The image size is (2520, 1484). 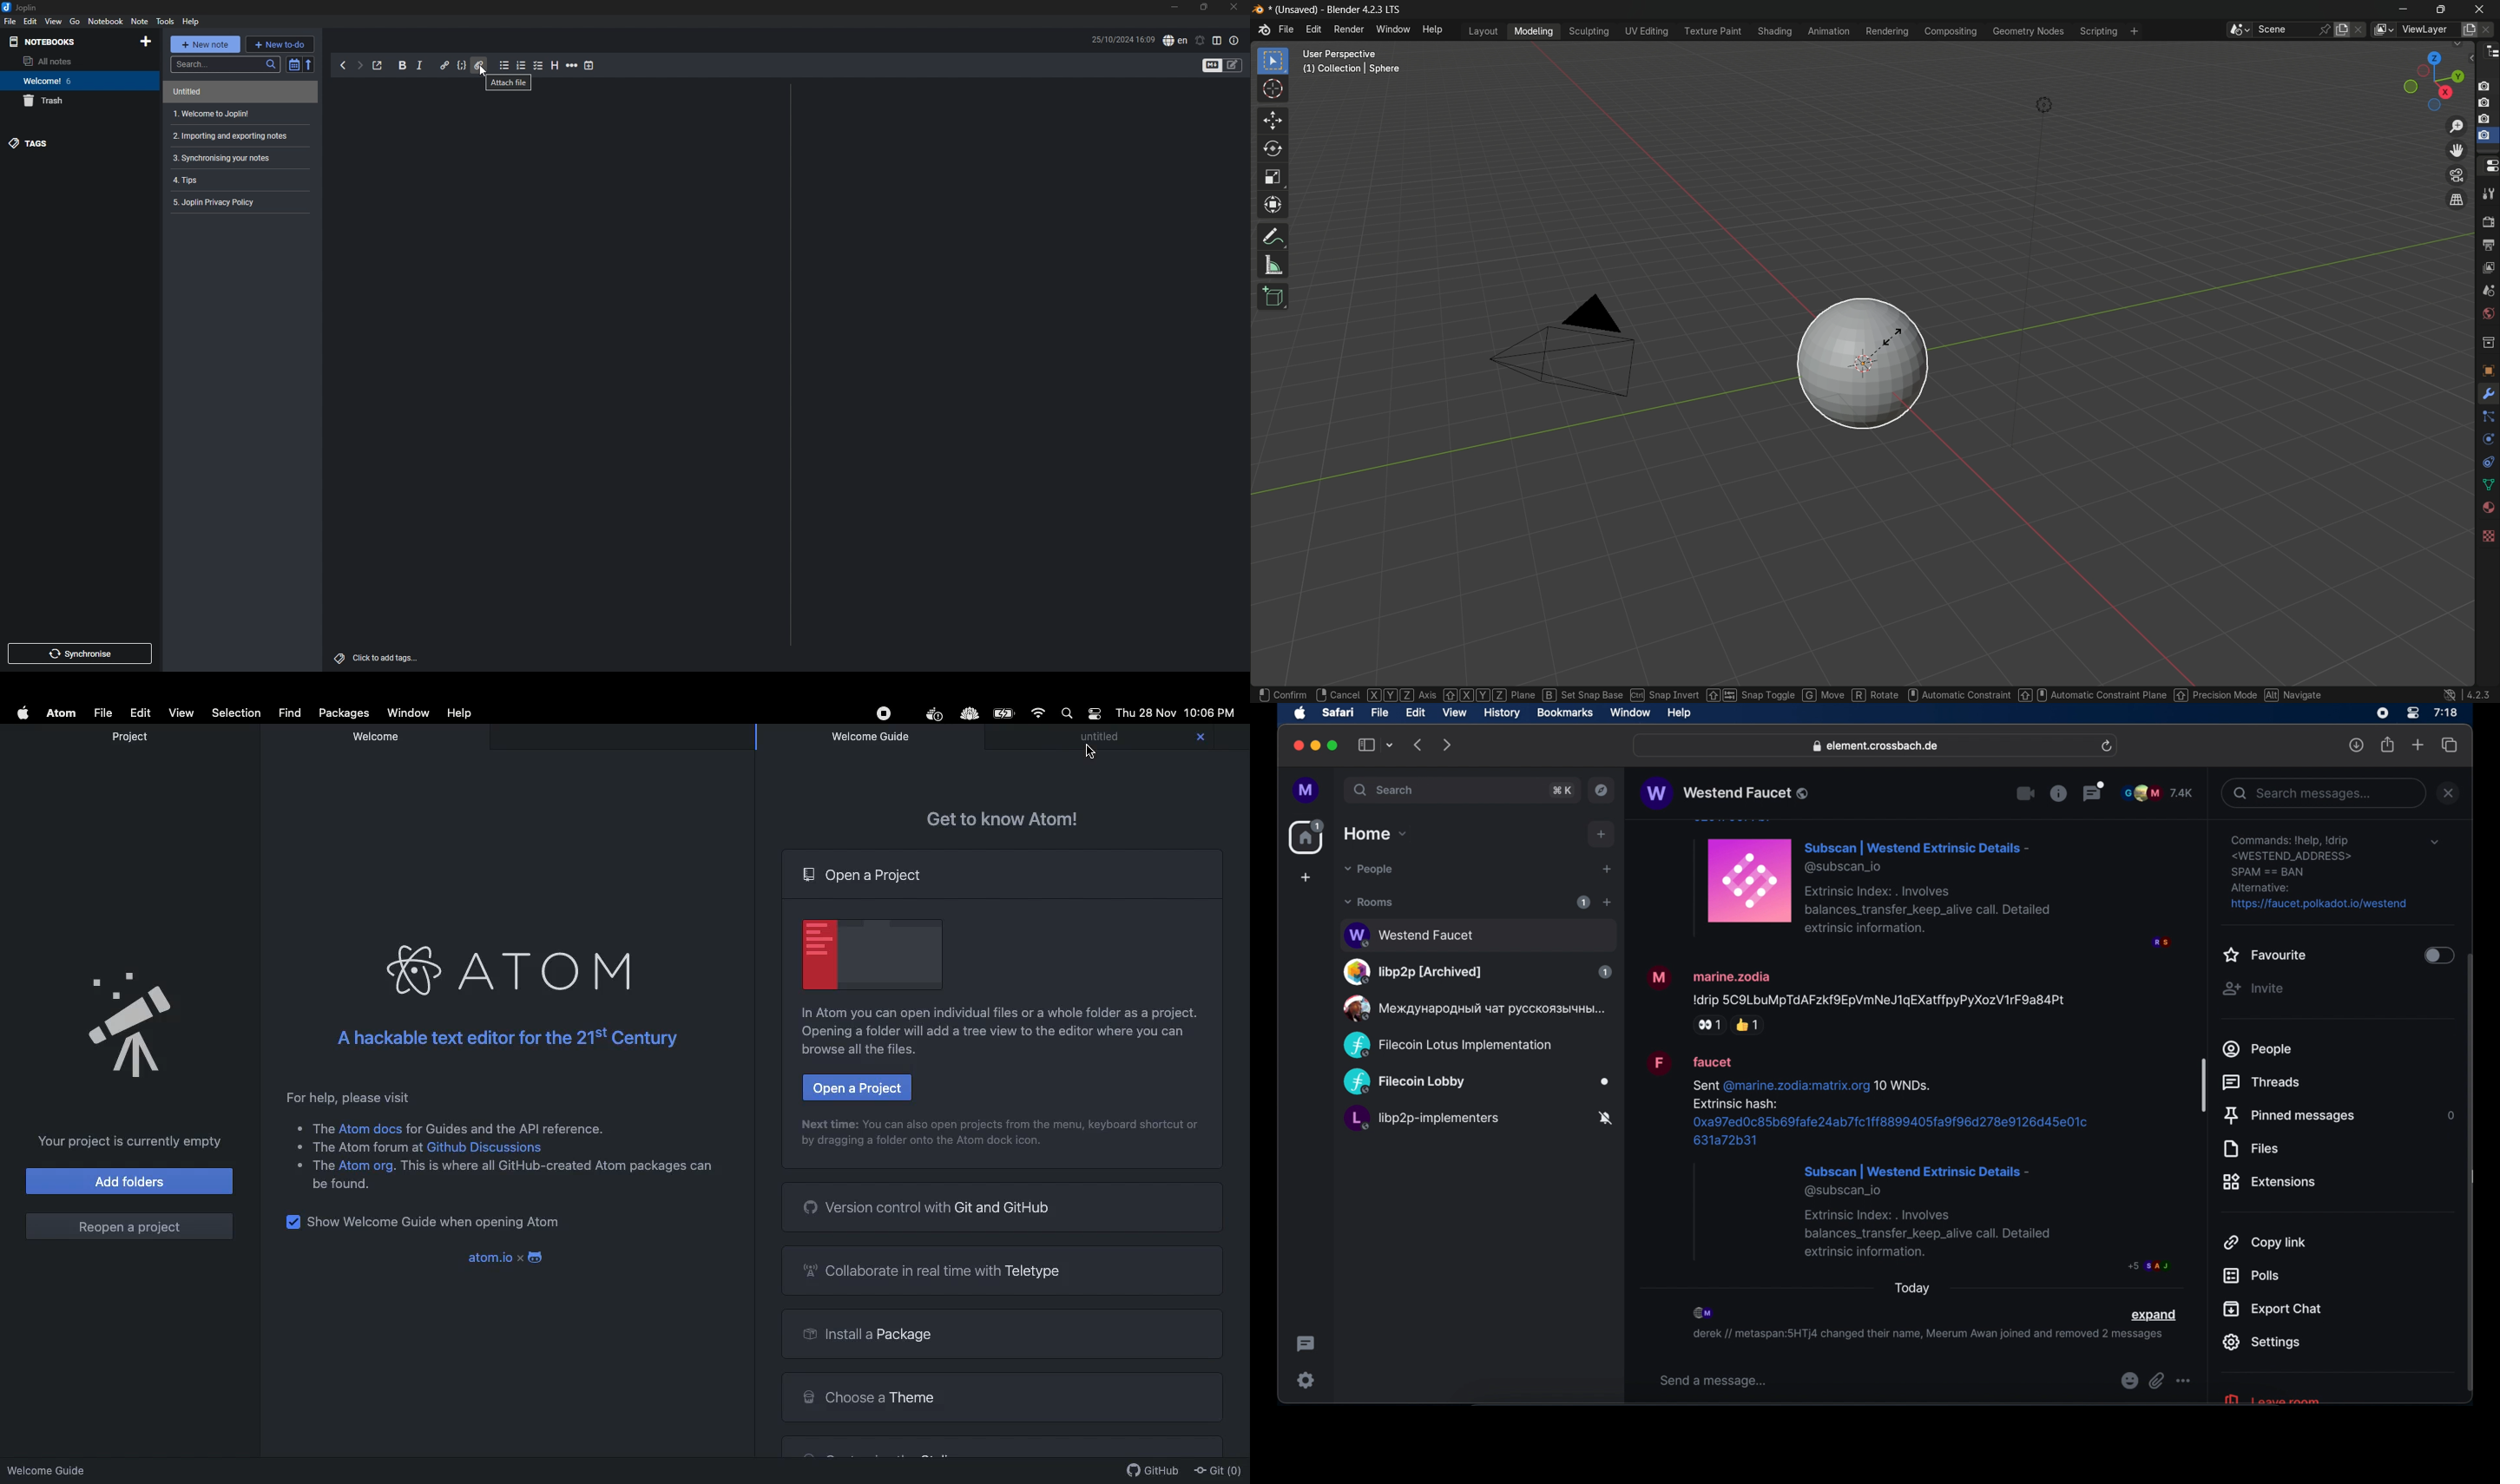 I want to click on message, so click(x=1908, y=1162).